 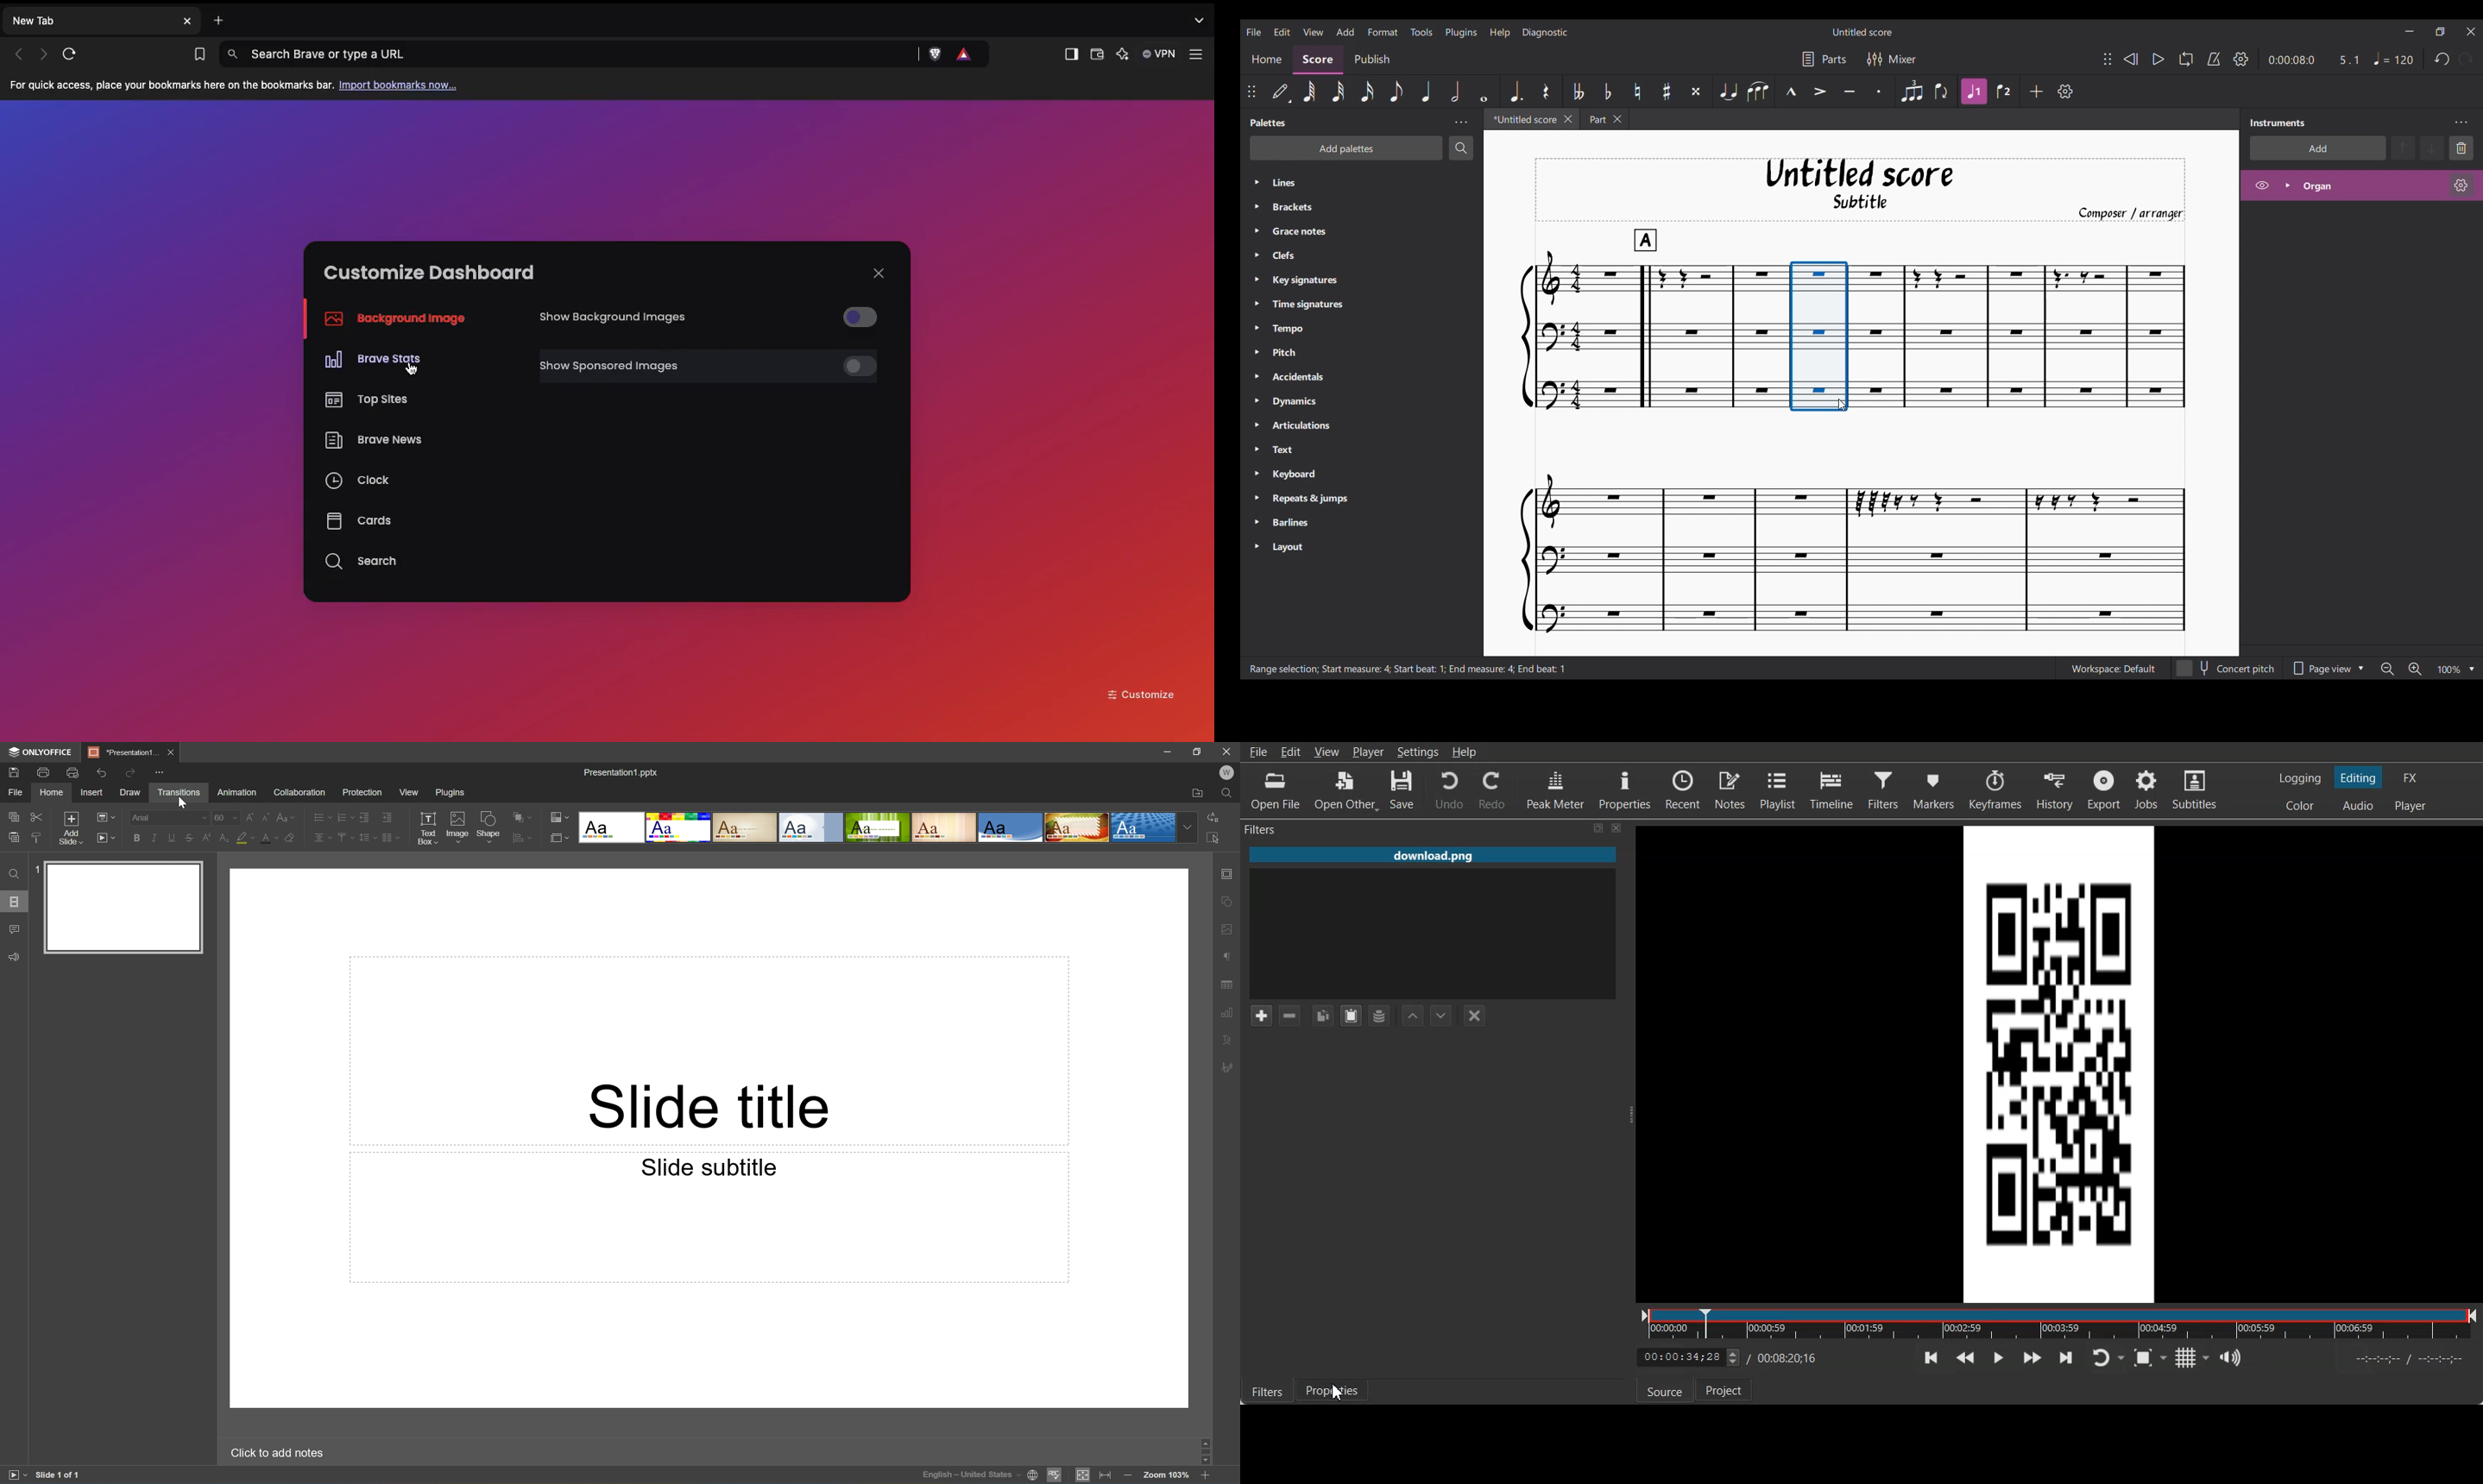 I want to click on Arial, so click(x=168, y=817).